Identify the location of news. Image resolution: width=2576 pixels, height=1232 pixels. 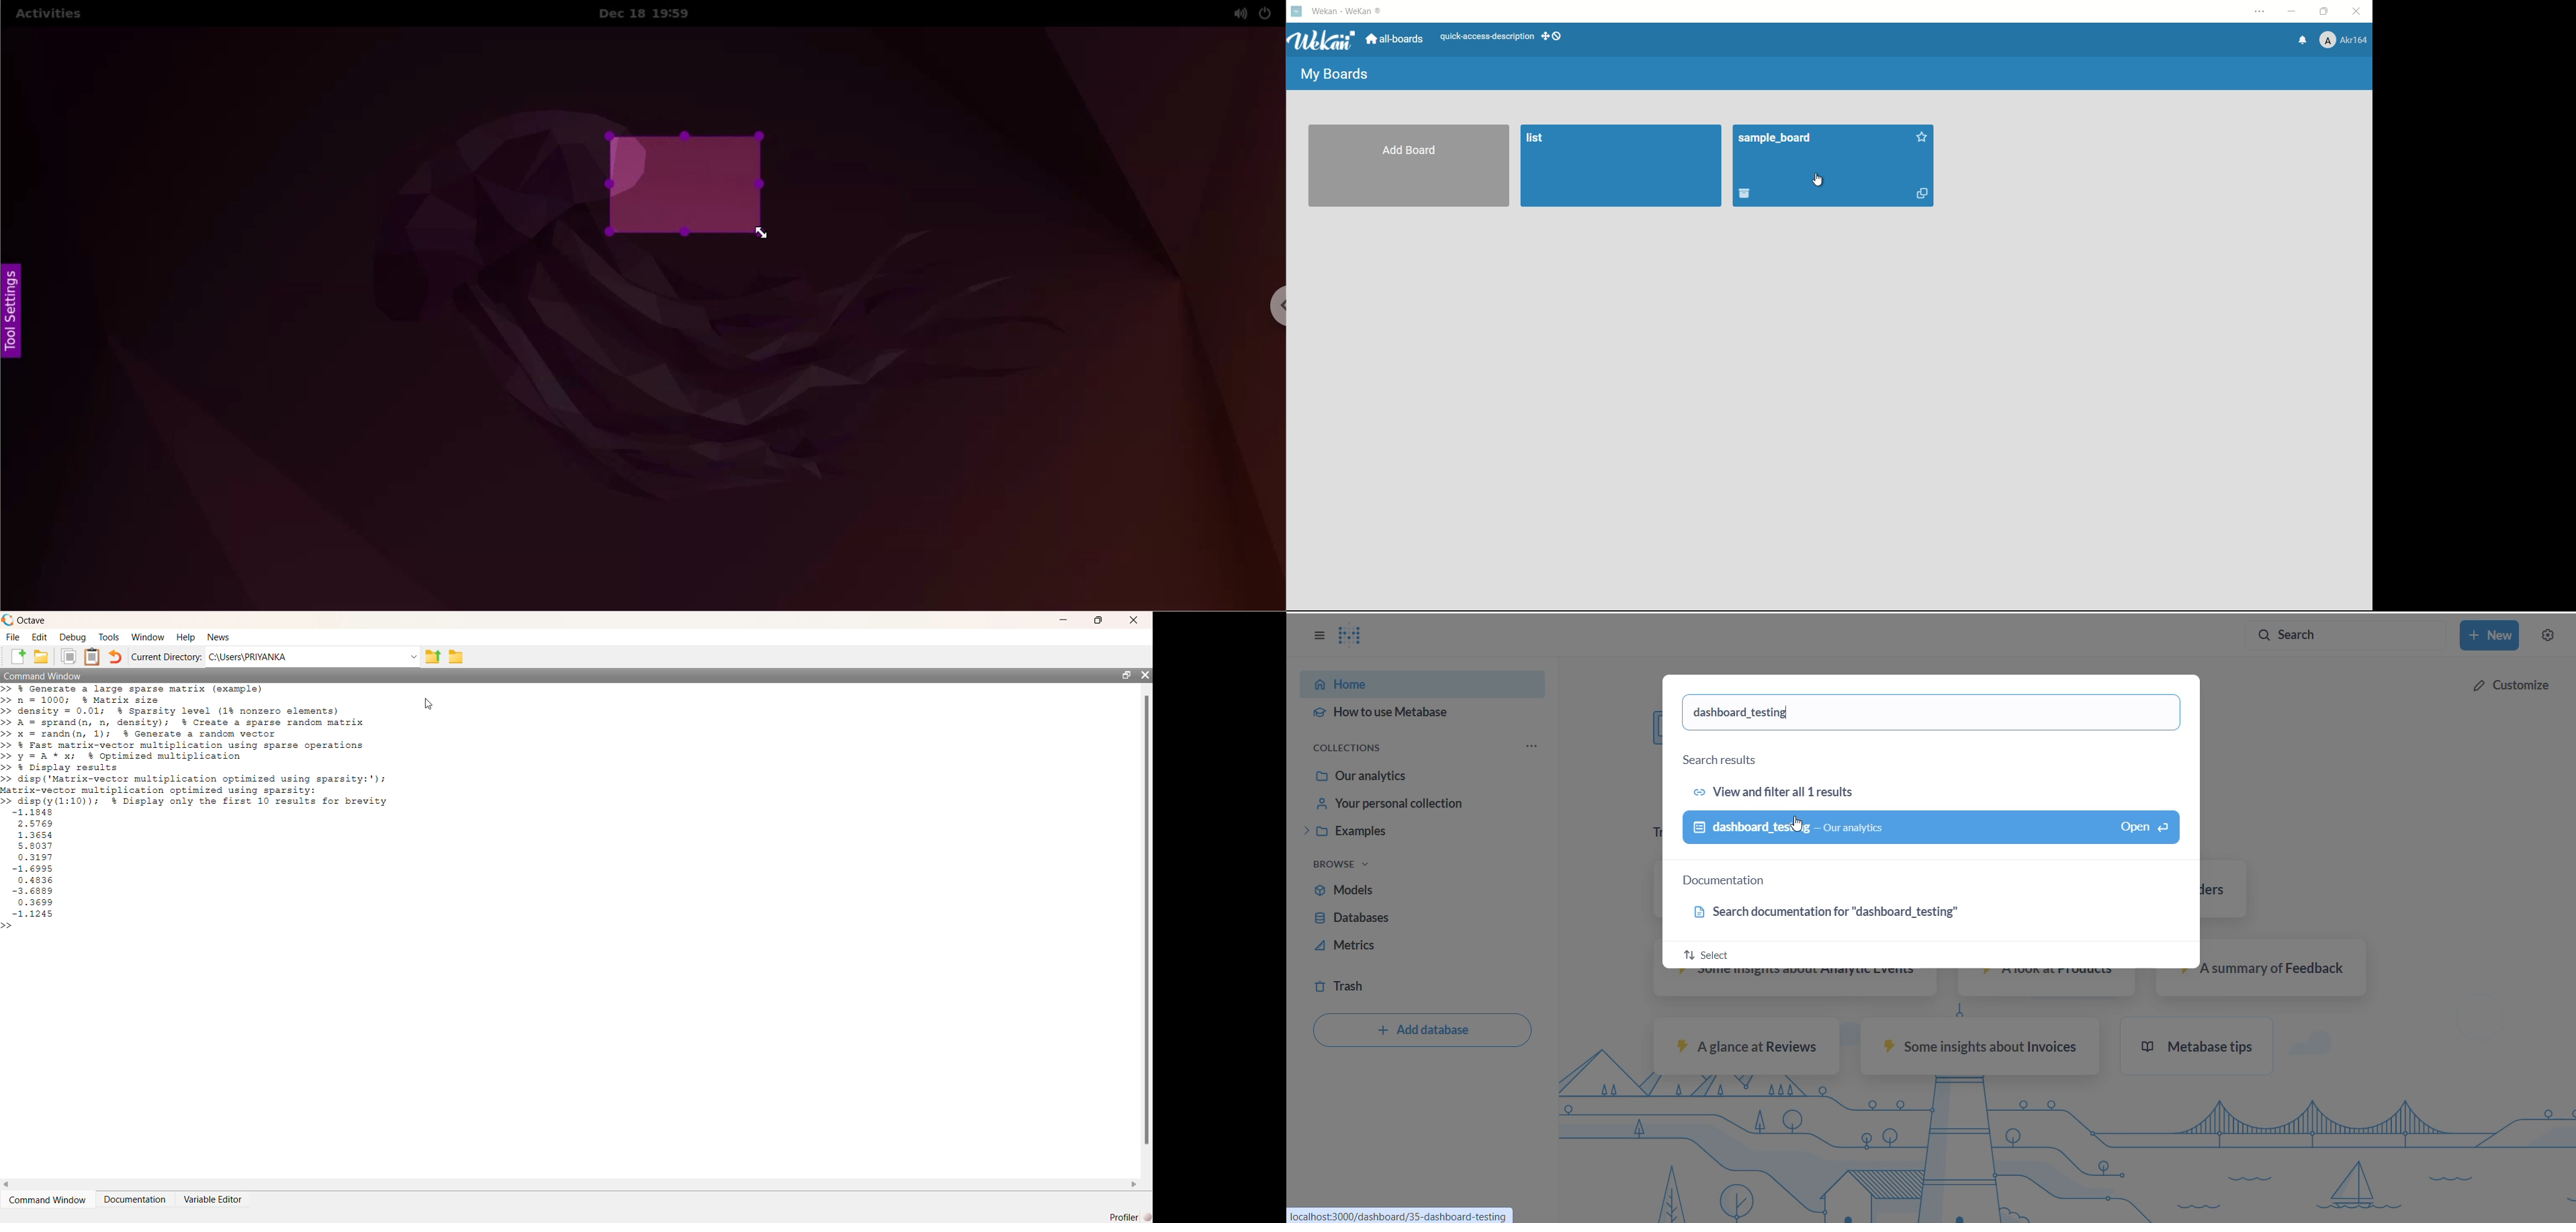
(222, 637).